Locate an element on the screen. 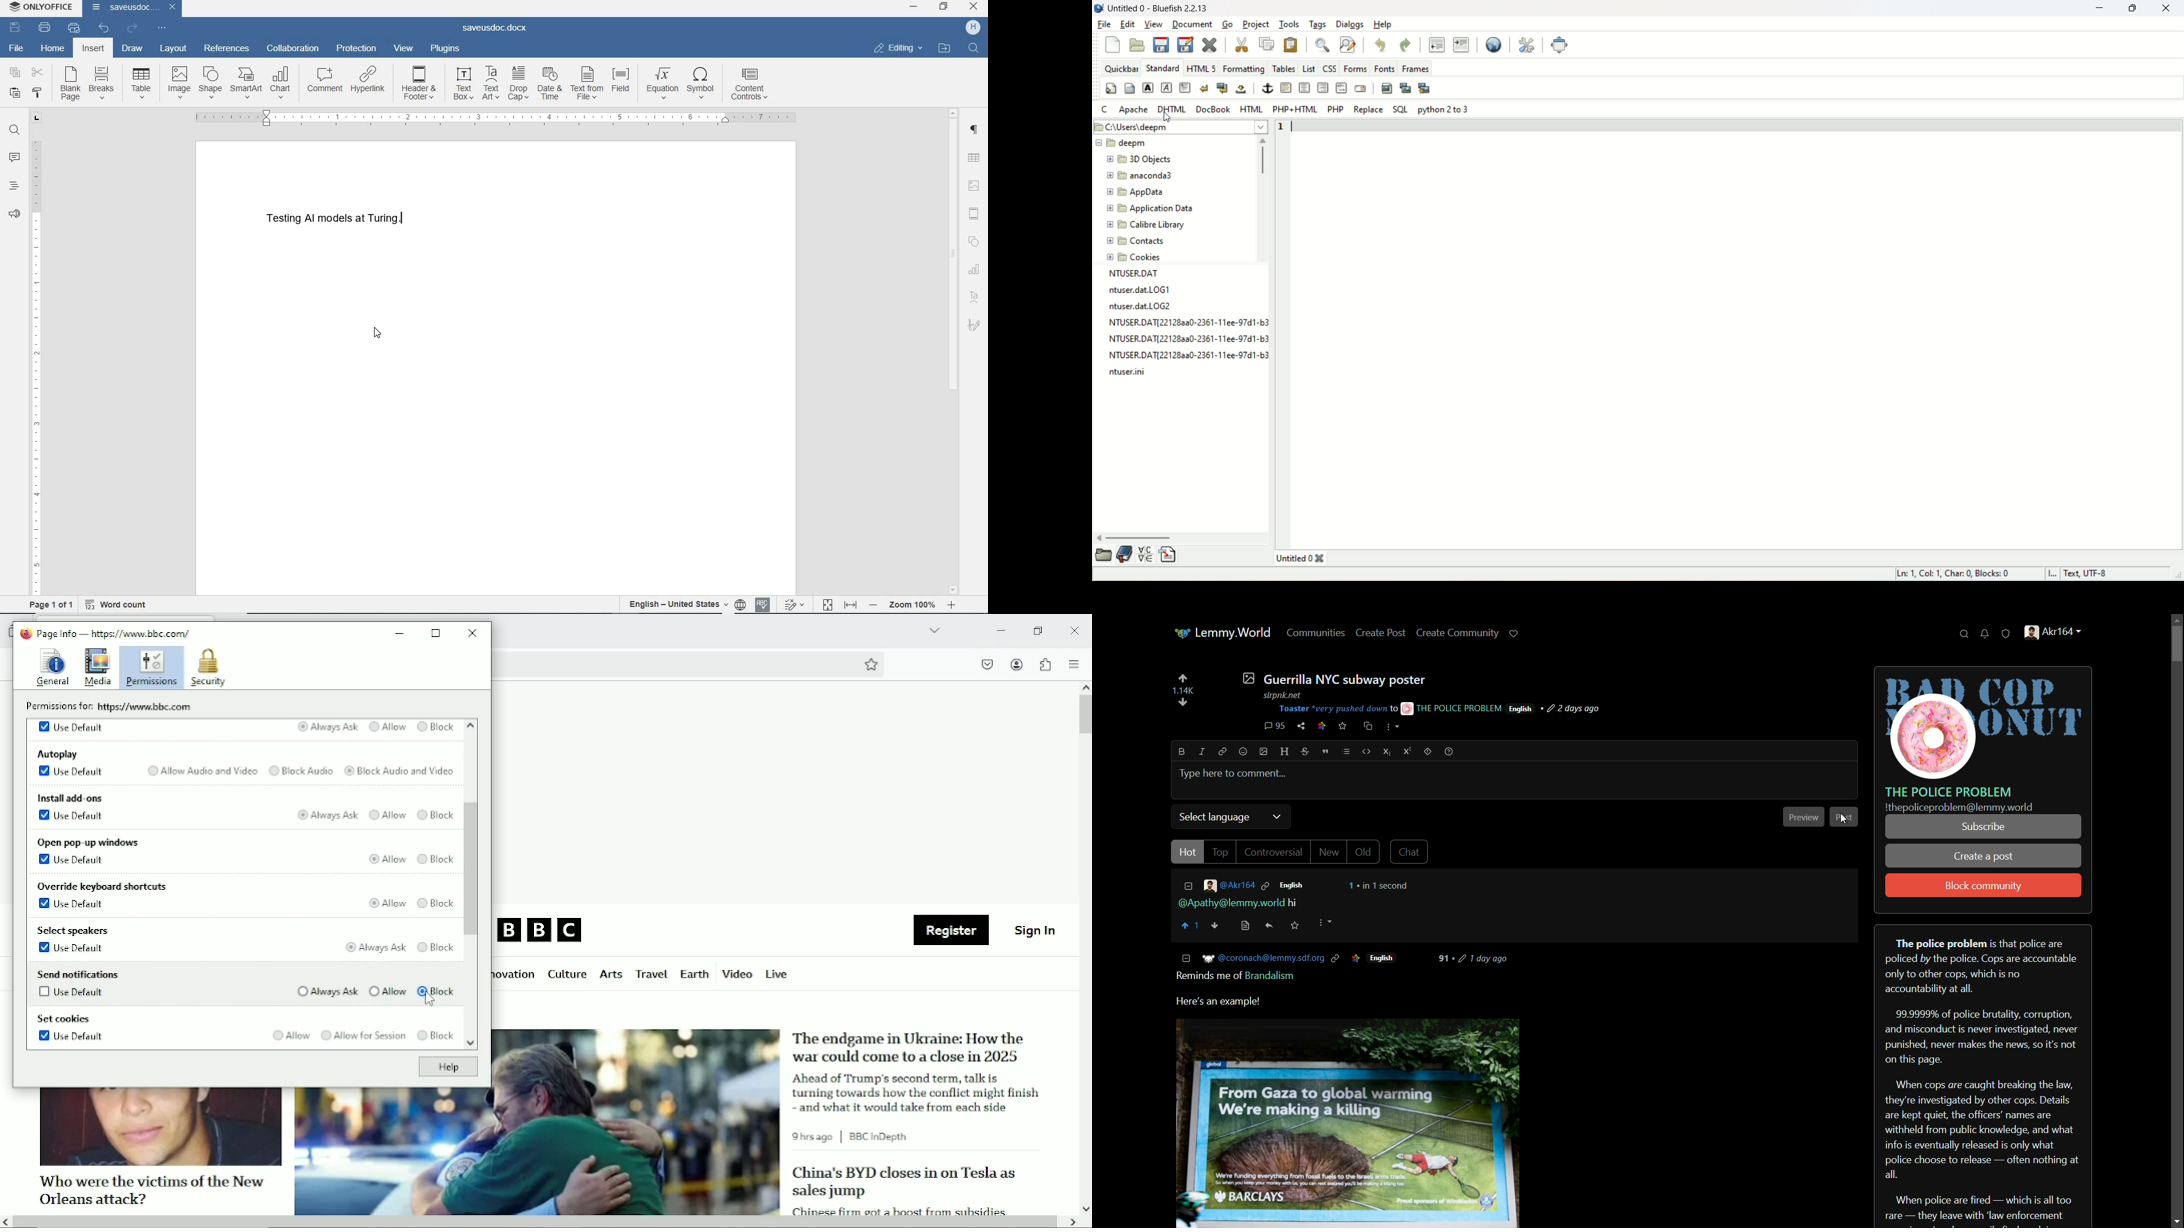 This screenshot has width=2184, height=1232. page 1 of 1 is located at coordinates (48, 606).